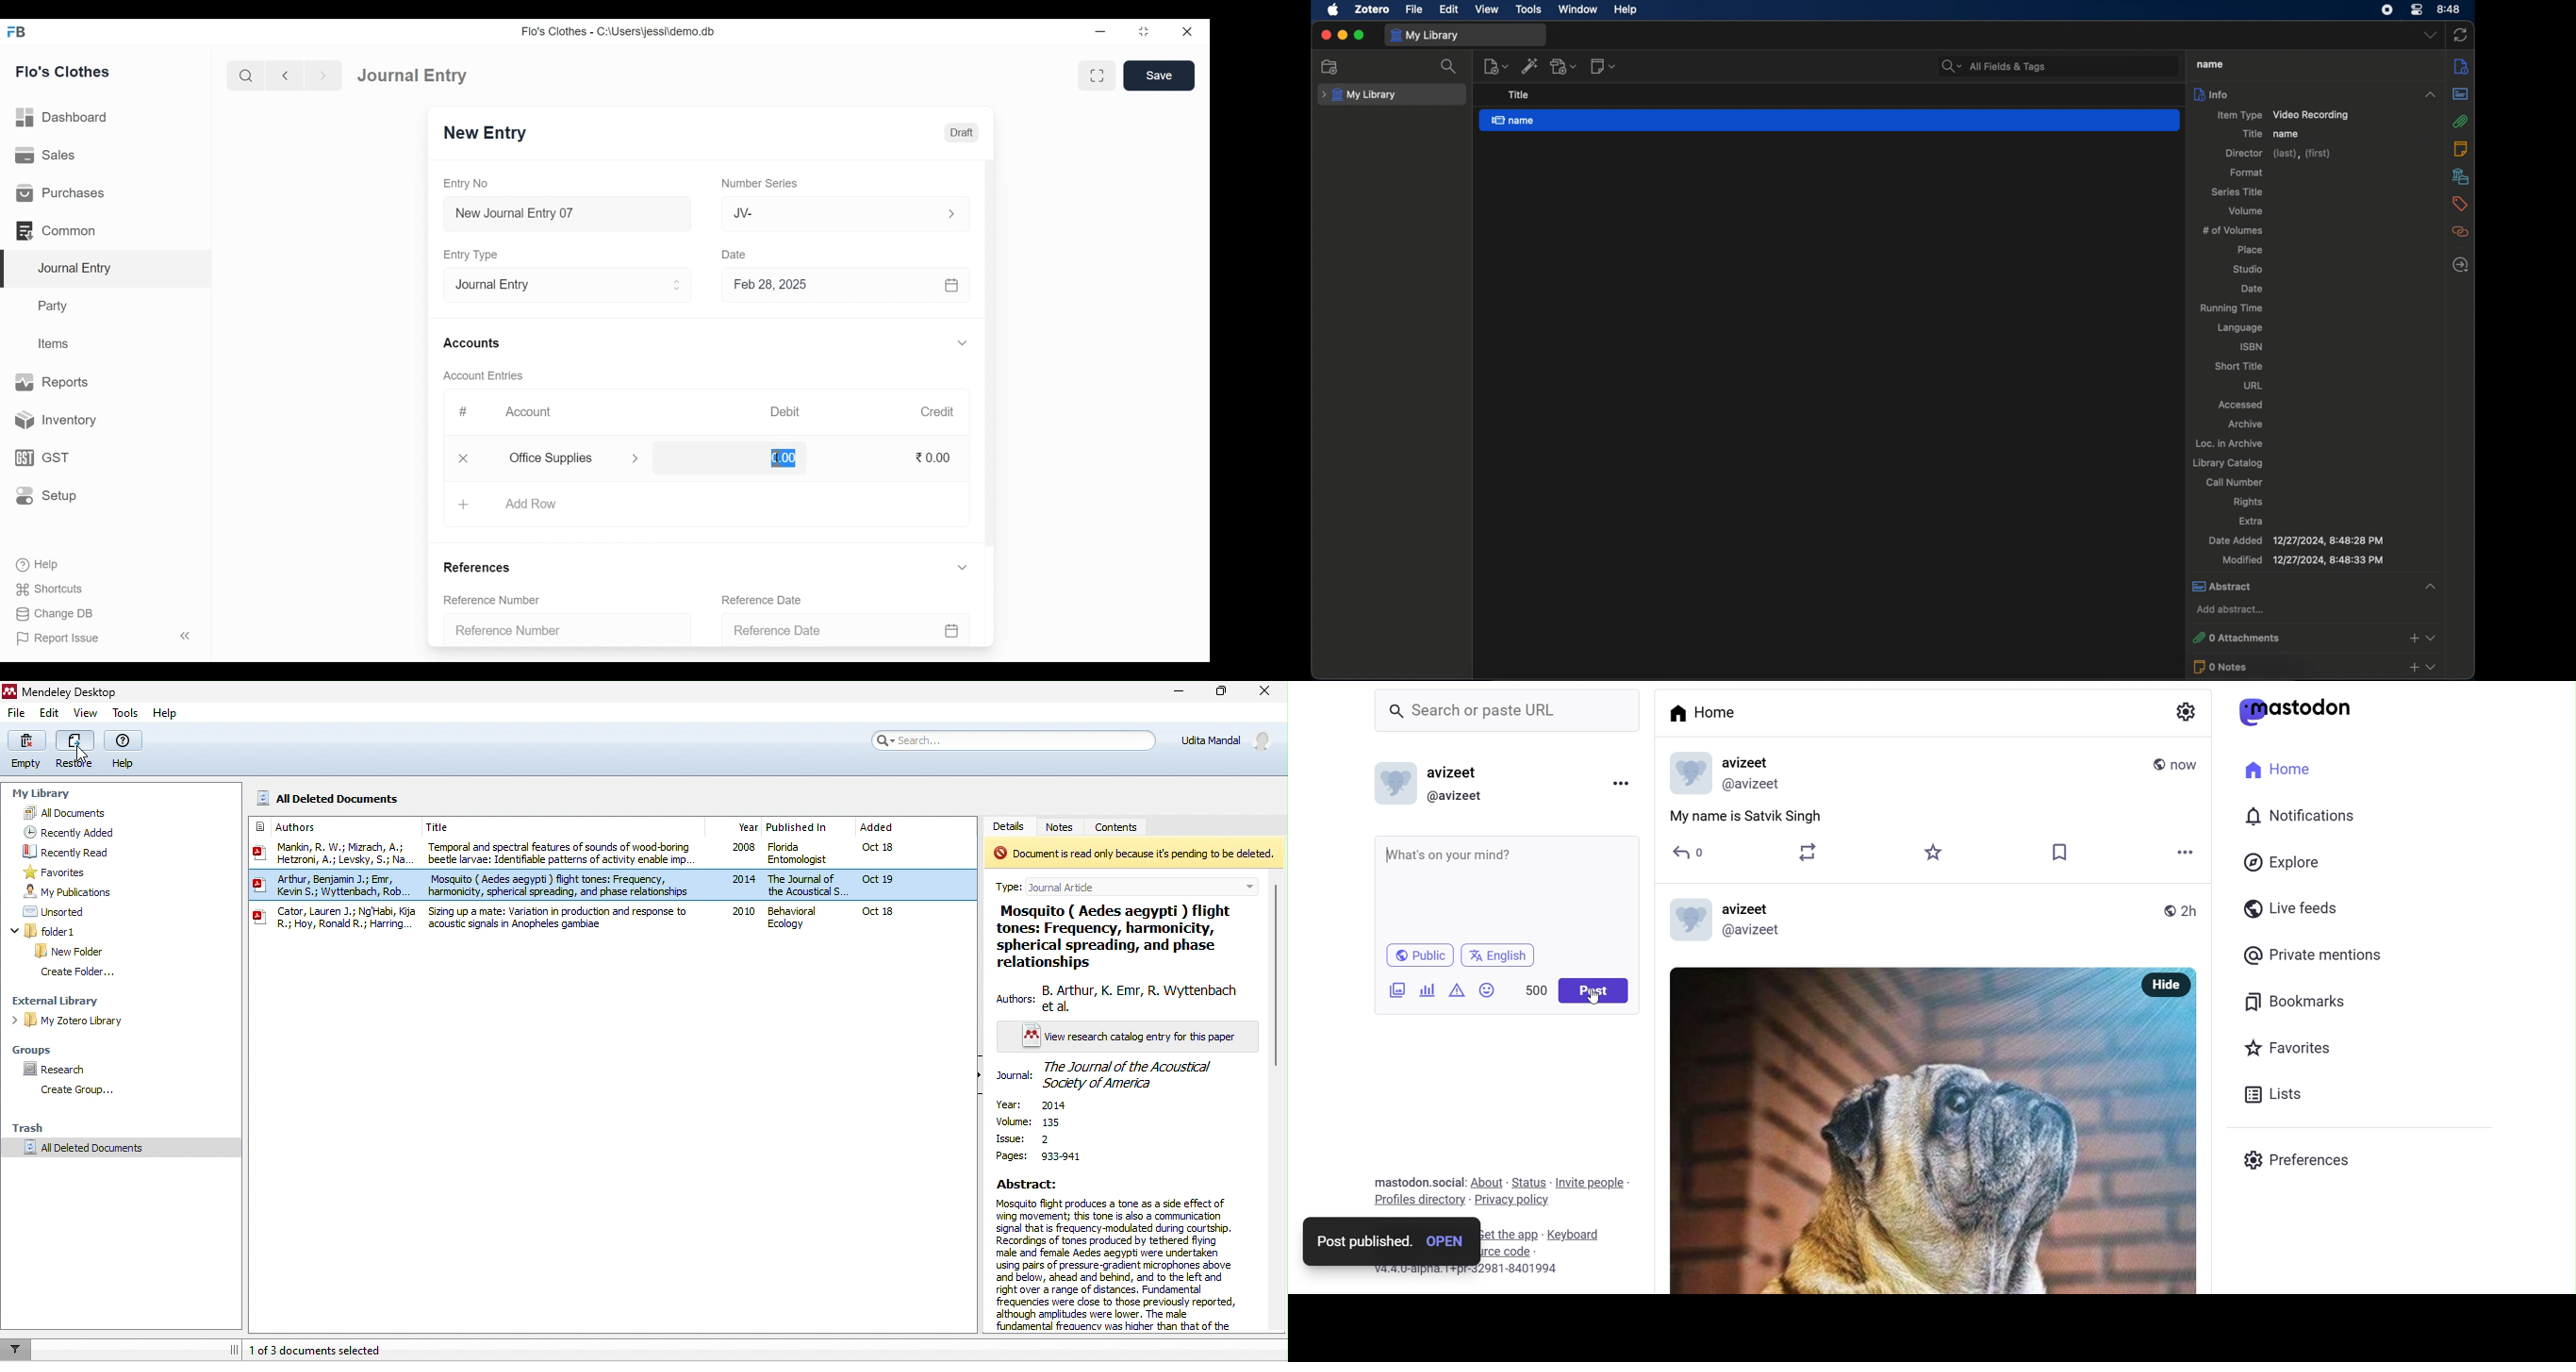  What do you see at coordinates (1534, 989) in the screenshot?
I see `500` at bounding box center [1534, 989].